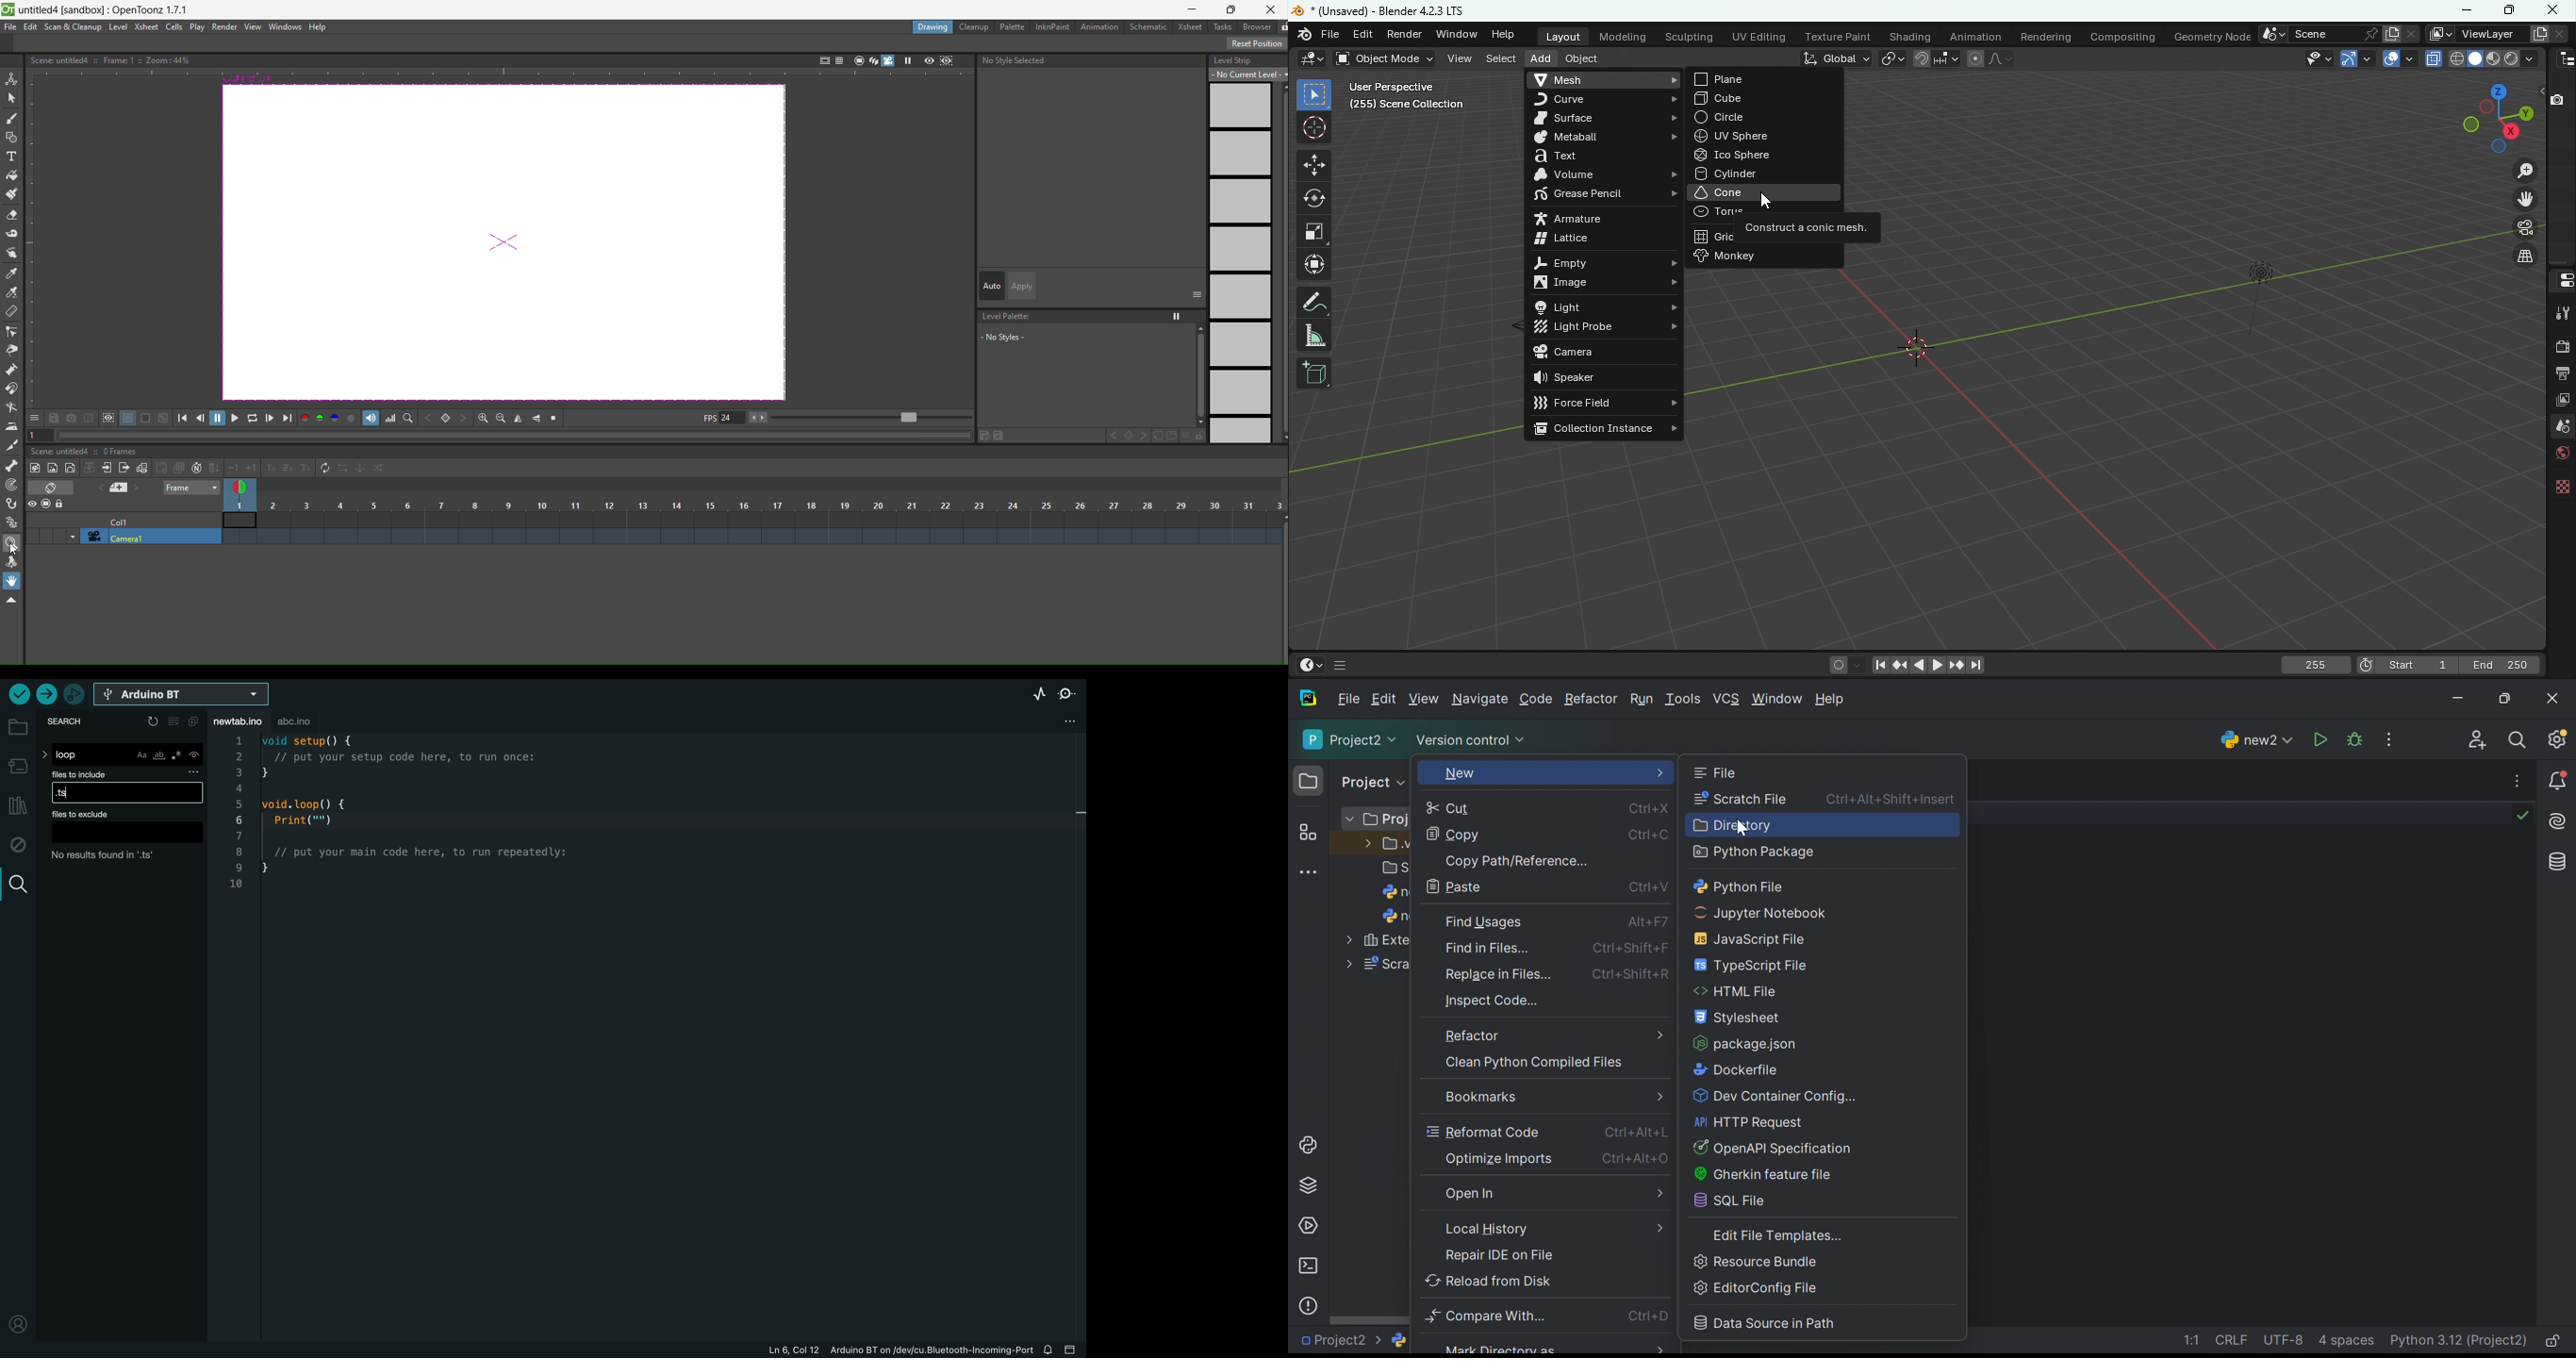 This screenshot has width=2576, height=1372. What do you see at coordinates (1310, 1307) in the screenshot?
I see `Problems` at bounding box center [1310, 1307].